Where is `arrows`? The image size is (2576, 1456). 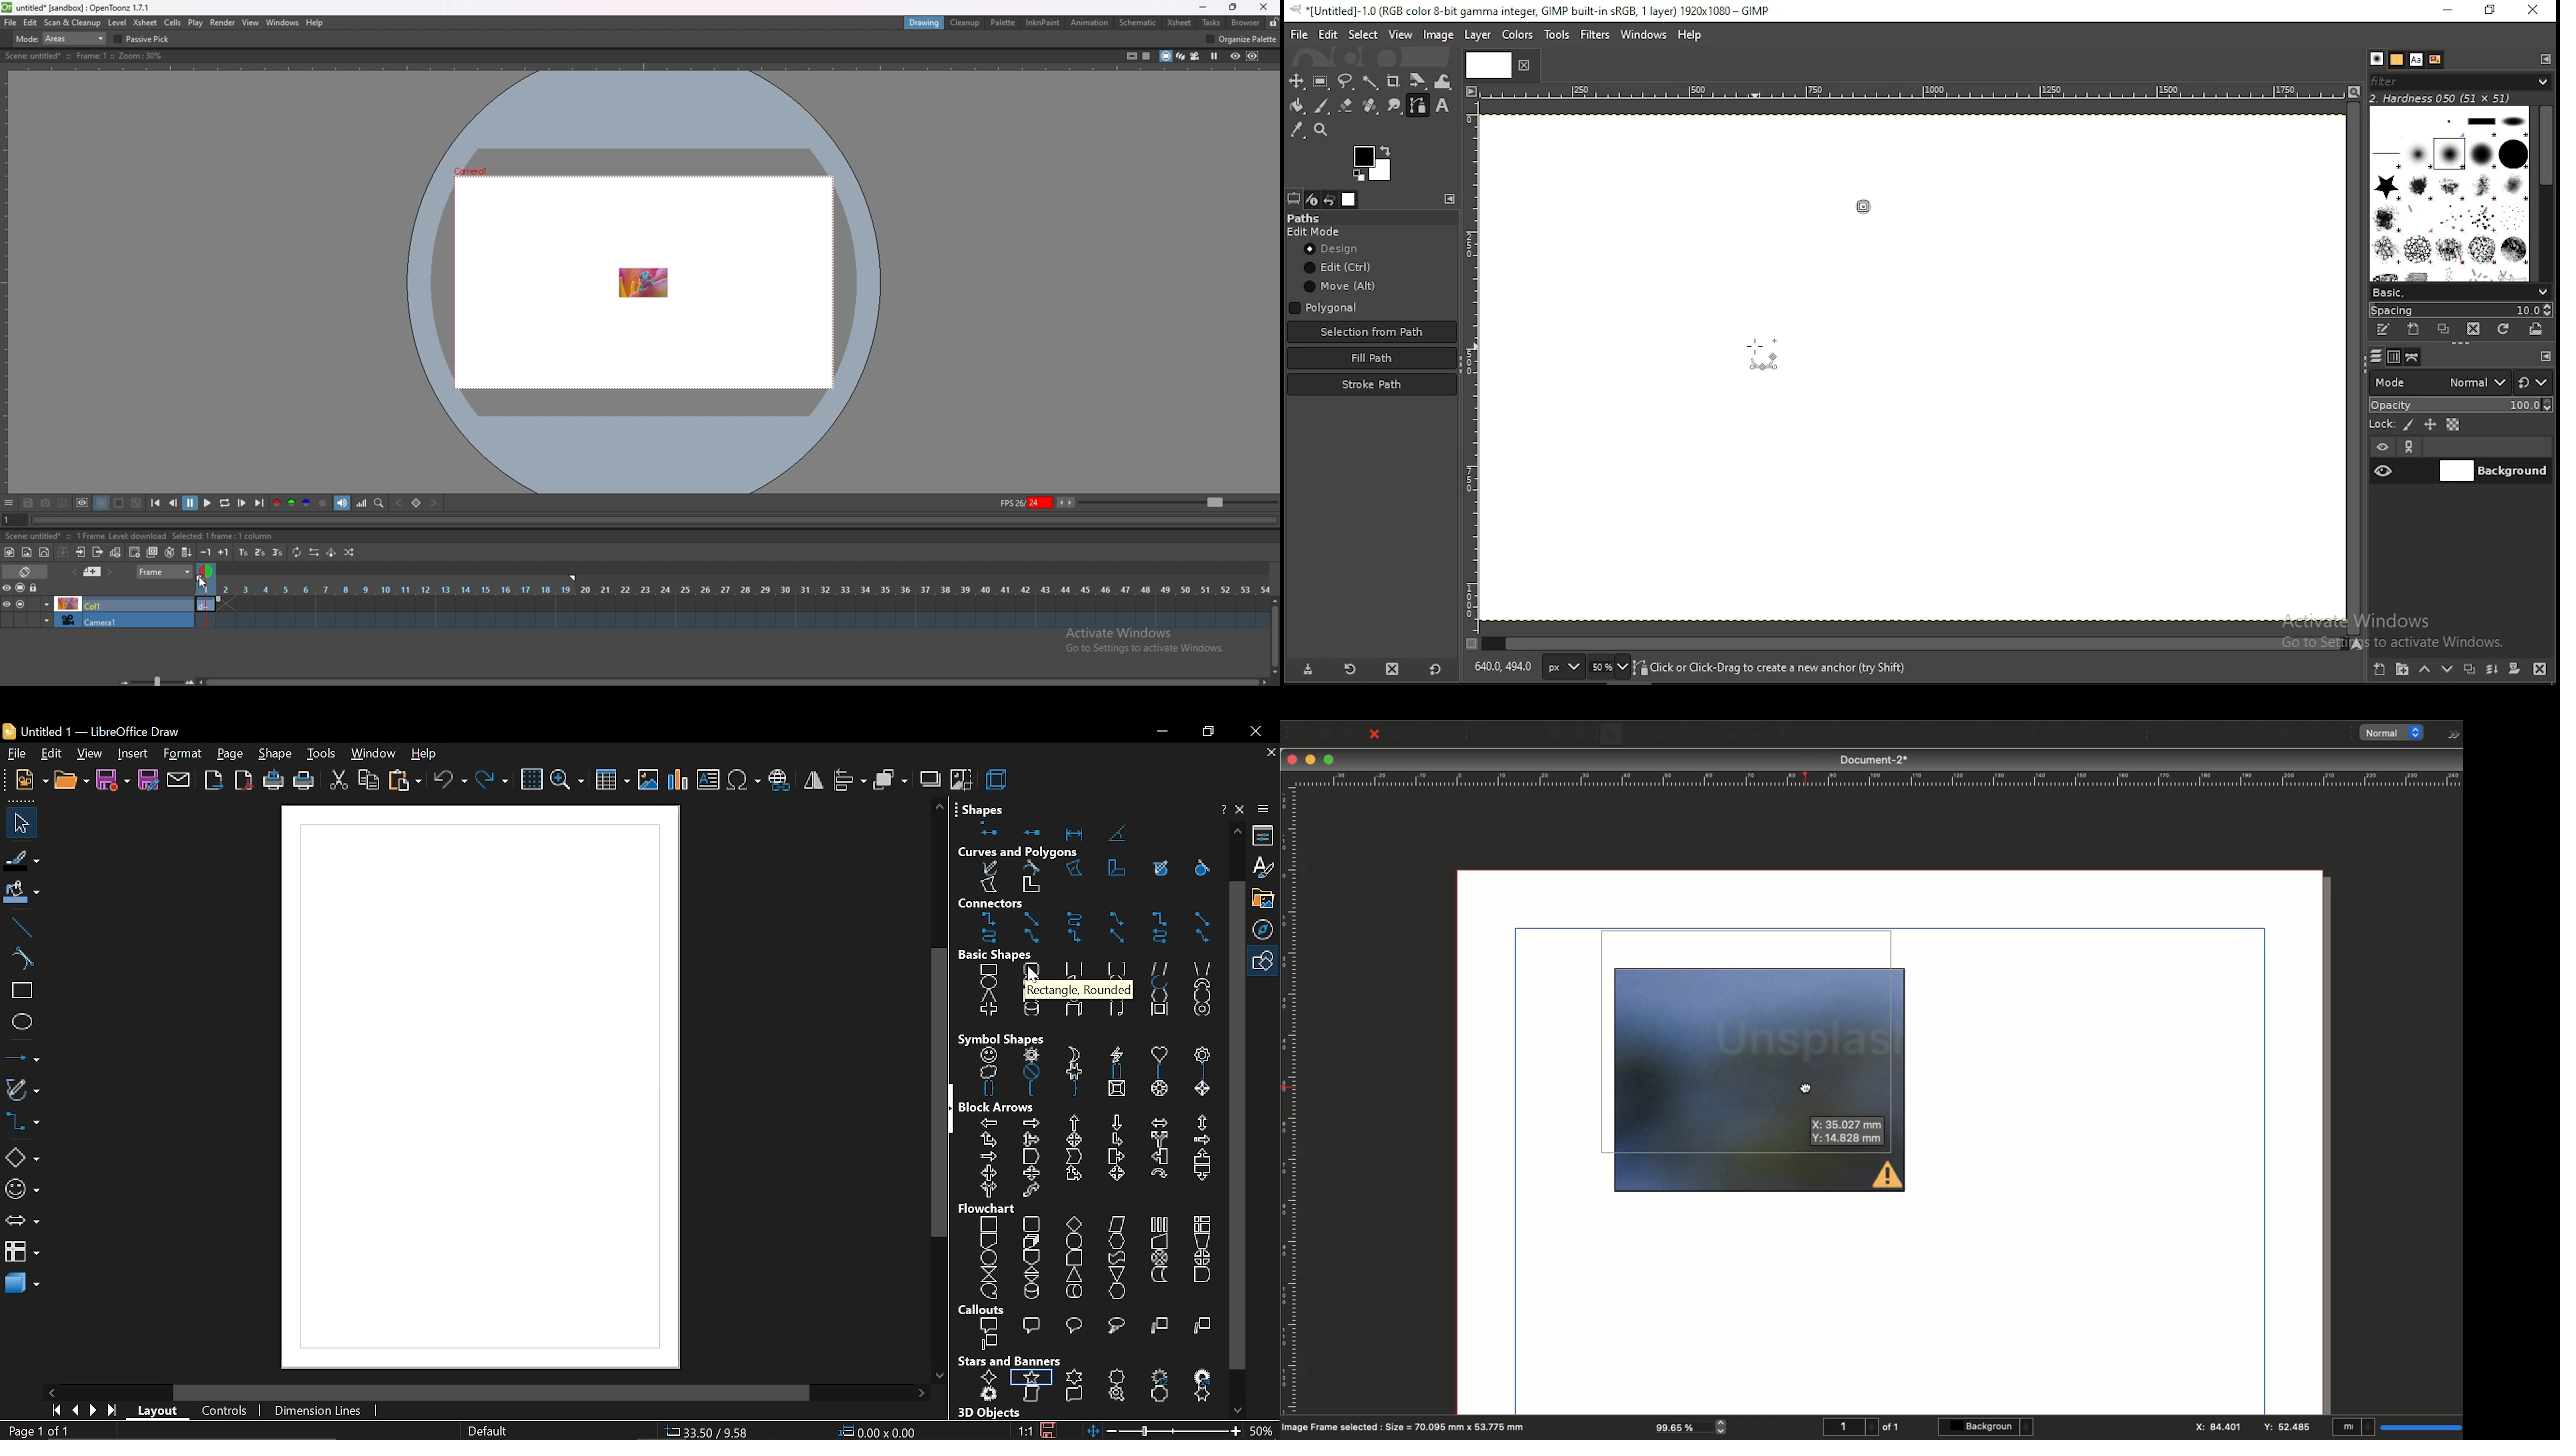 arrows is located at coordinates (21, 1223).